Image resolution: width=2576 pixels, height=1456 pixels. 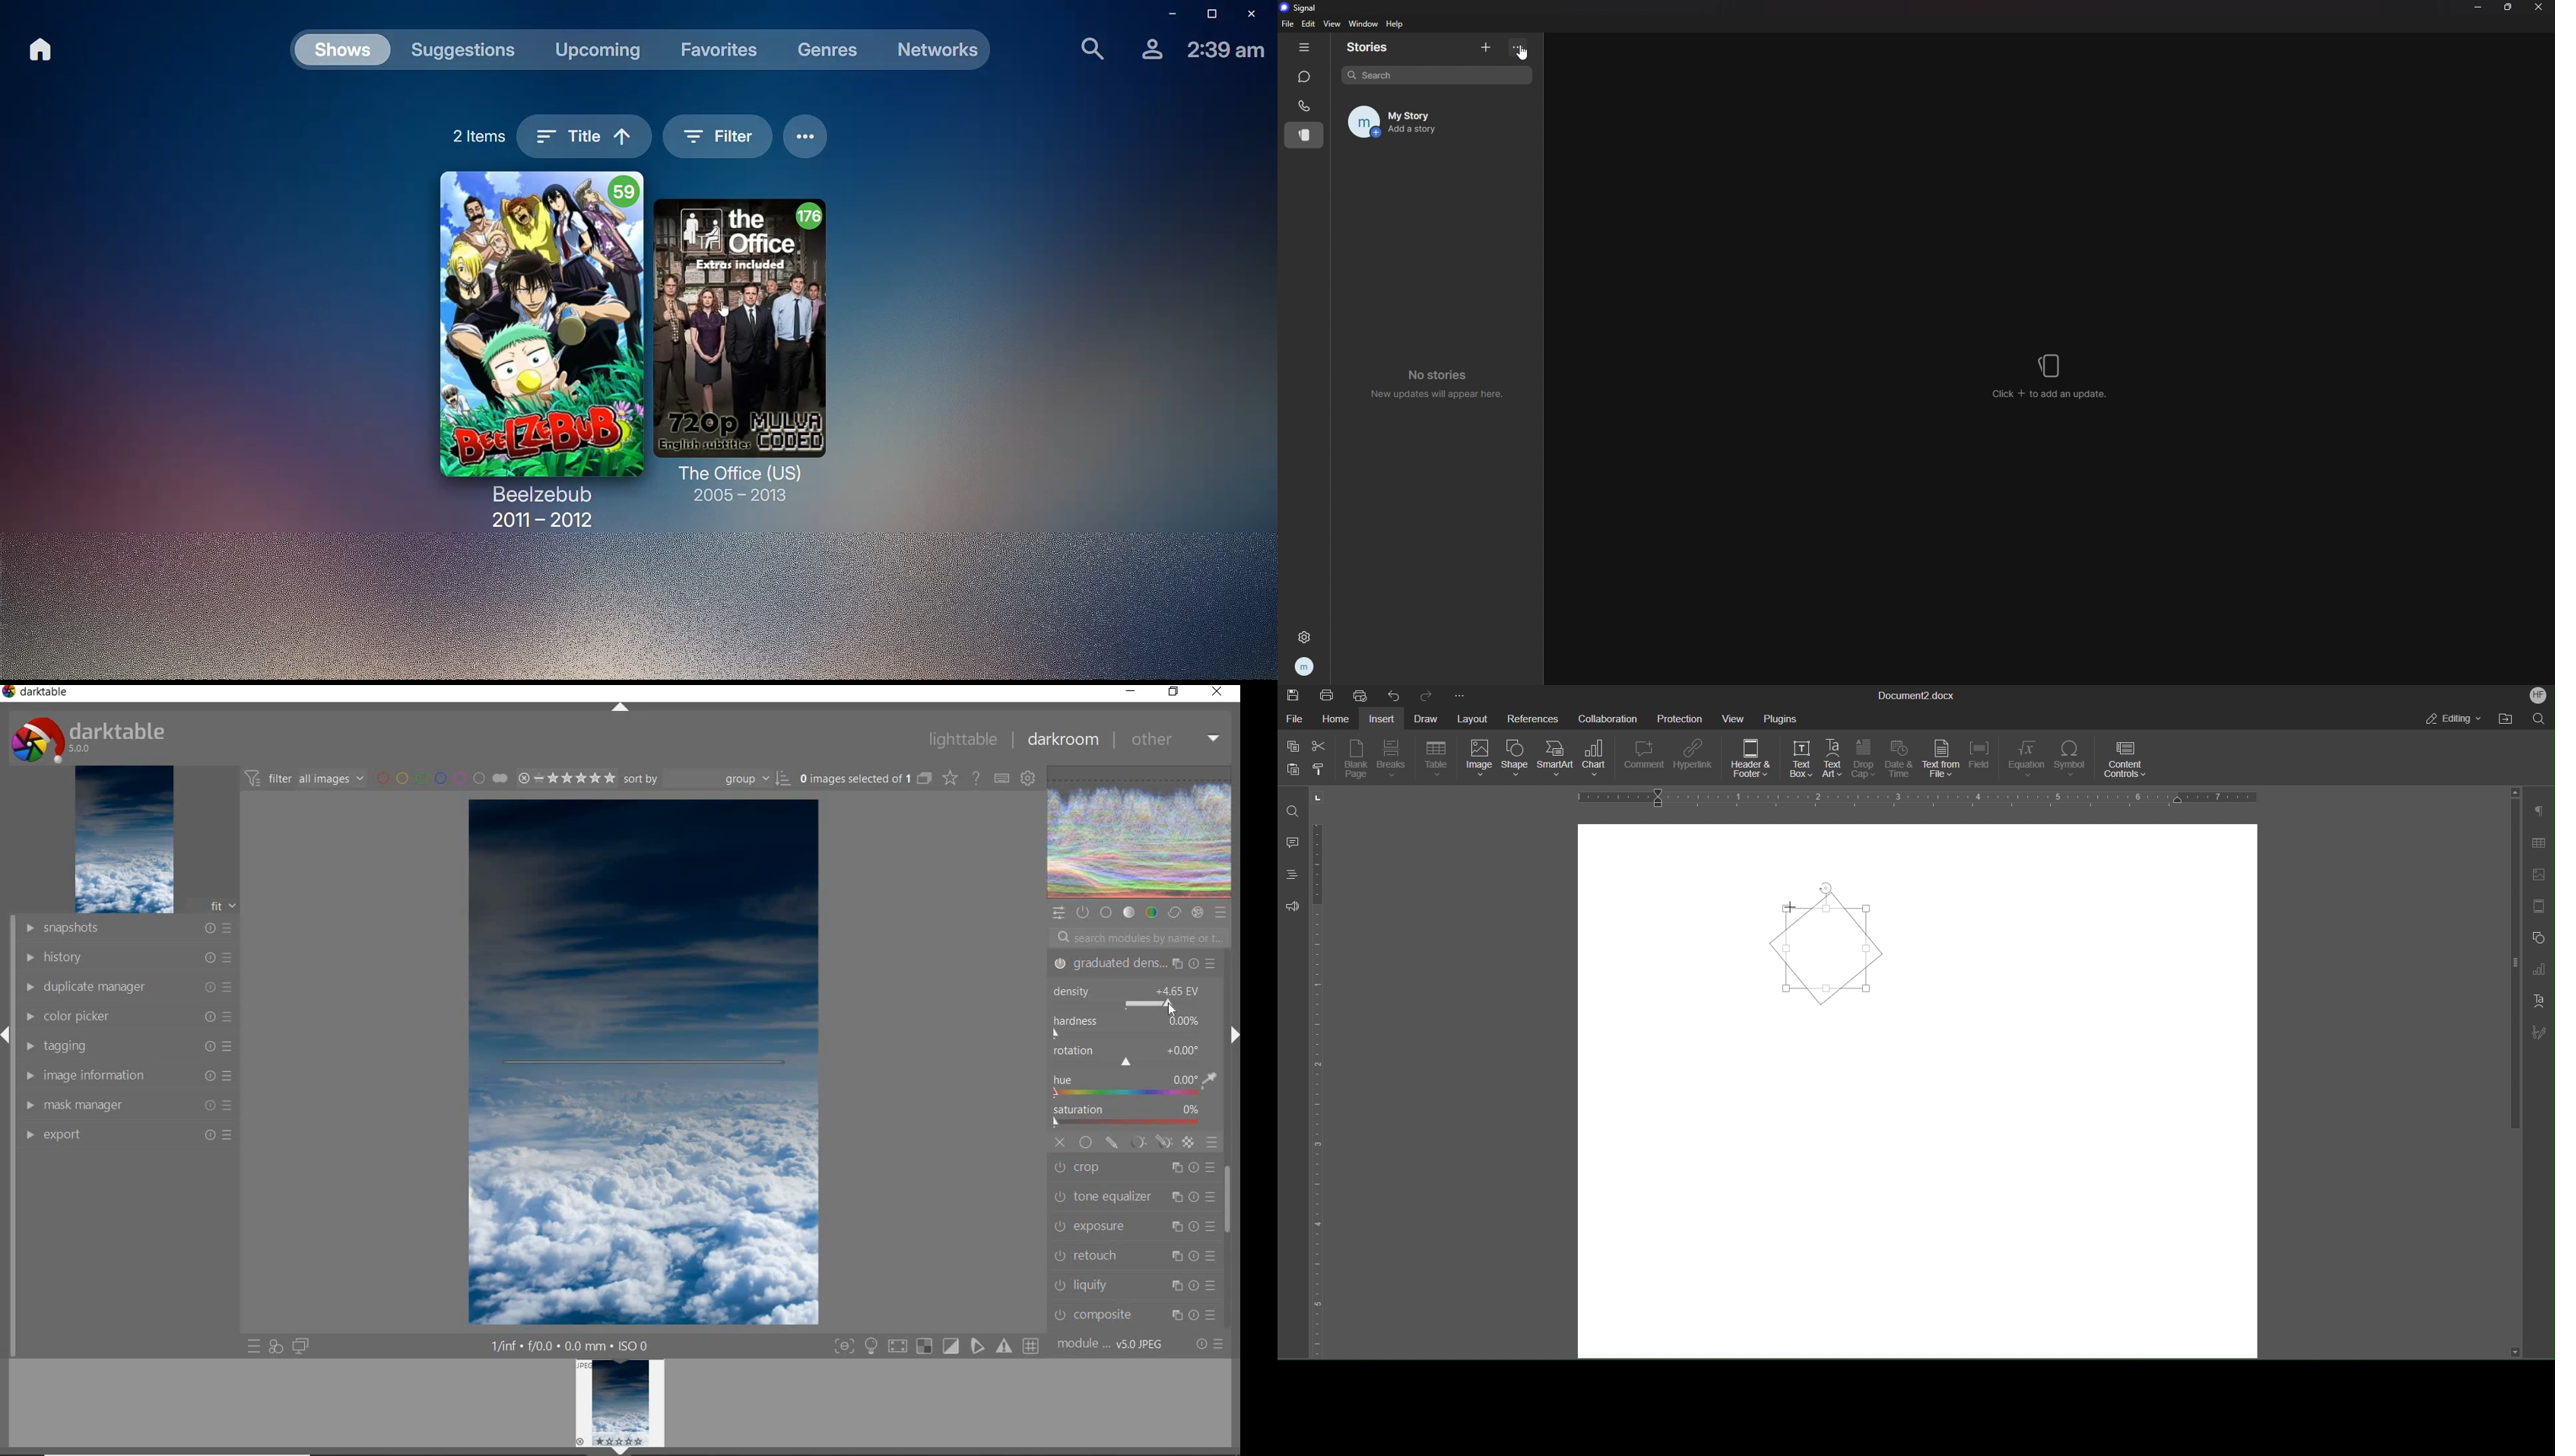 What do you see at coordinates (2538, 969) in the screenshot?
I see `Graph` at bounding box center [2538, 969].